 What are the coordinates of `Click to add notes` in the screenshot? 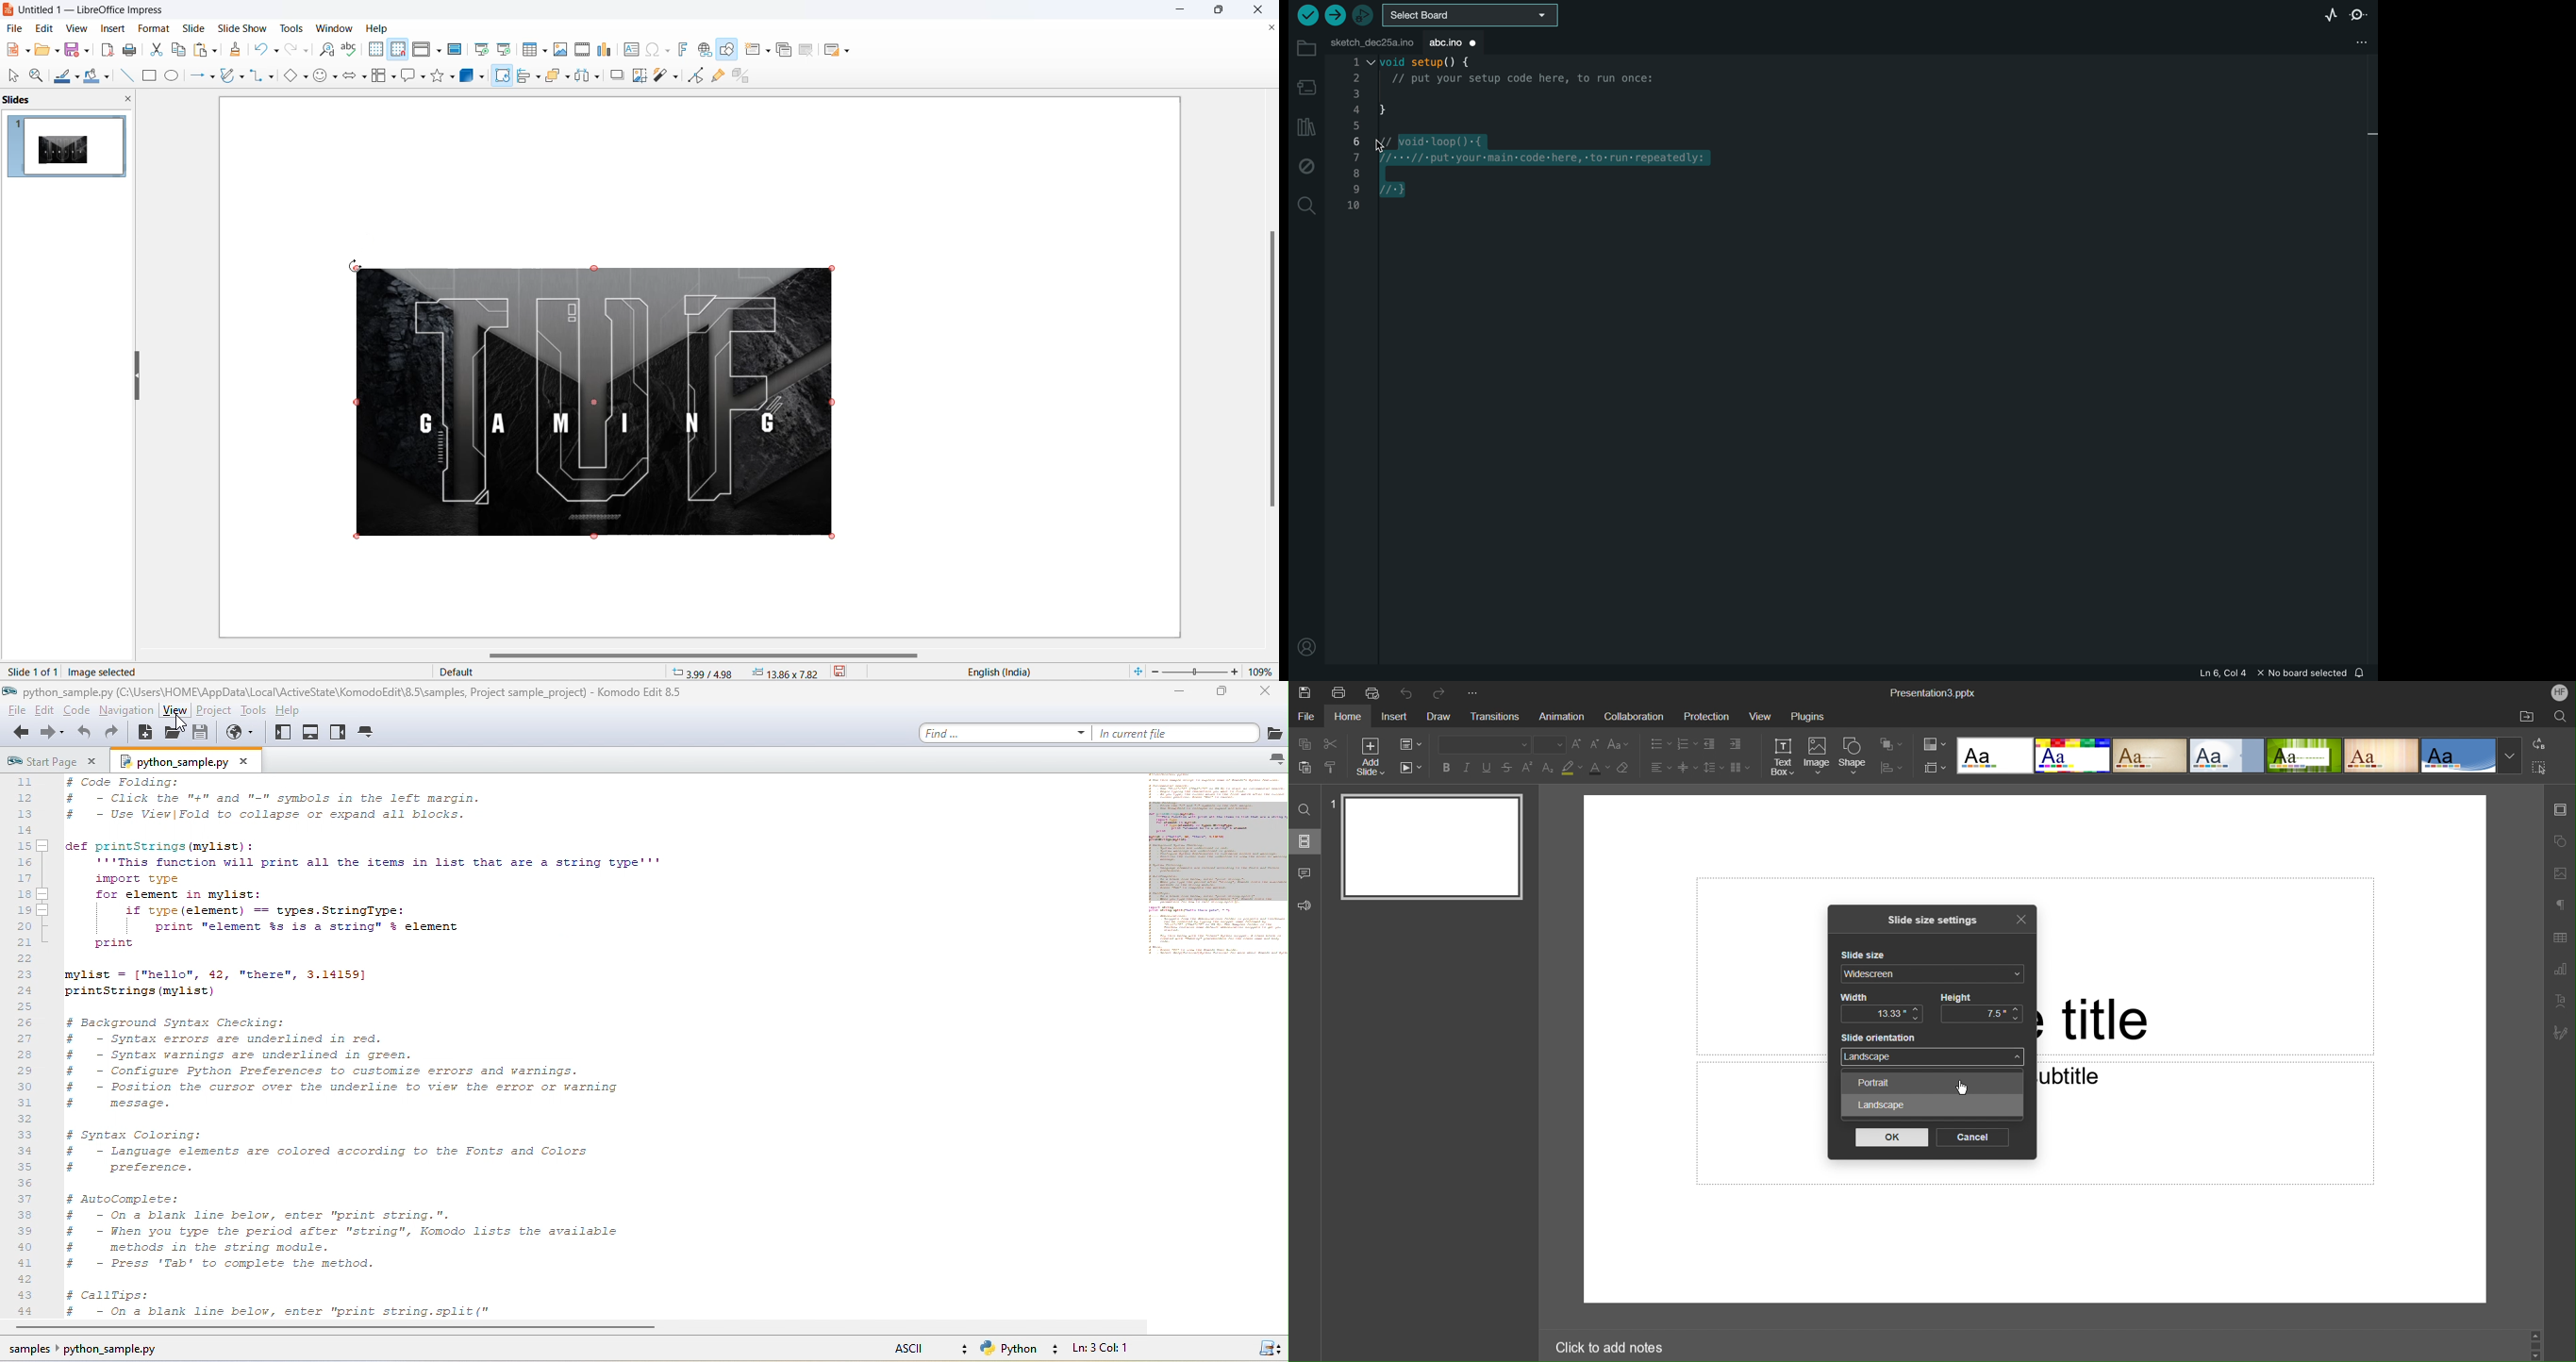 It's located at (1603, 1345).